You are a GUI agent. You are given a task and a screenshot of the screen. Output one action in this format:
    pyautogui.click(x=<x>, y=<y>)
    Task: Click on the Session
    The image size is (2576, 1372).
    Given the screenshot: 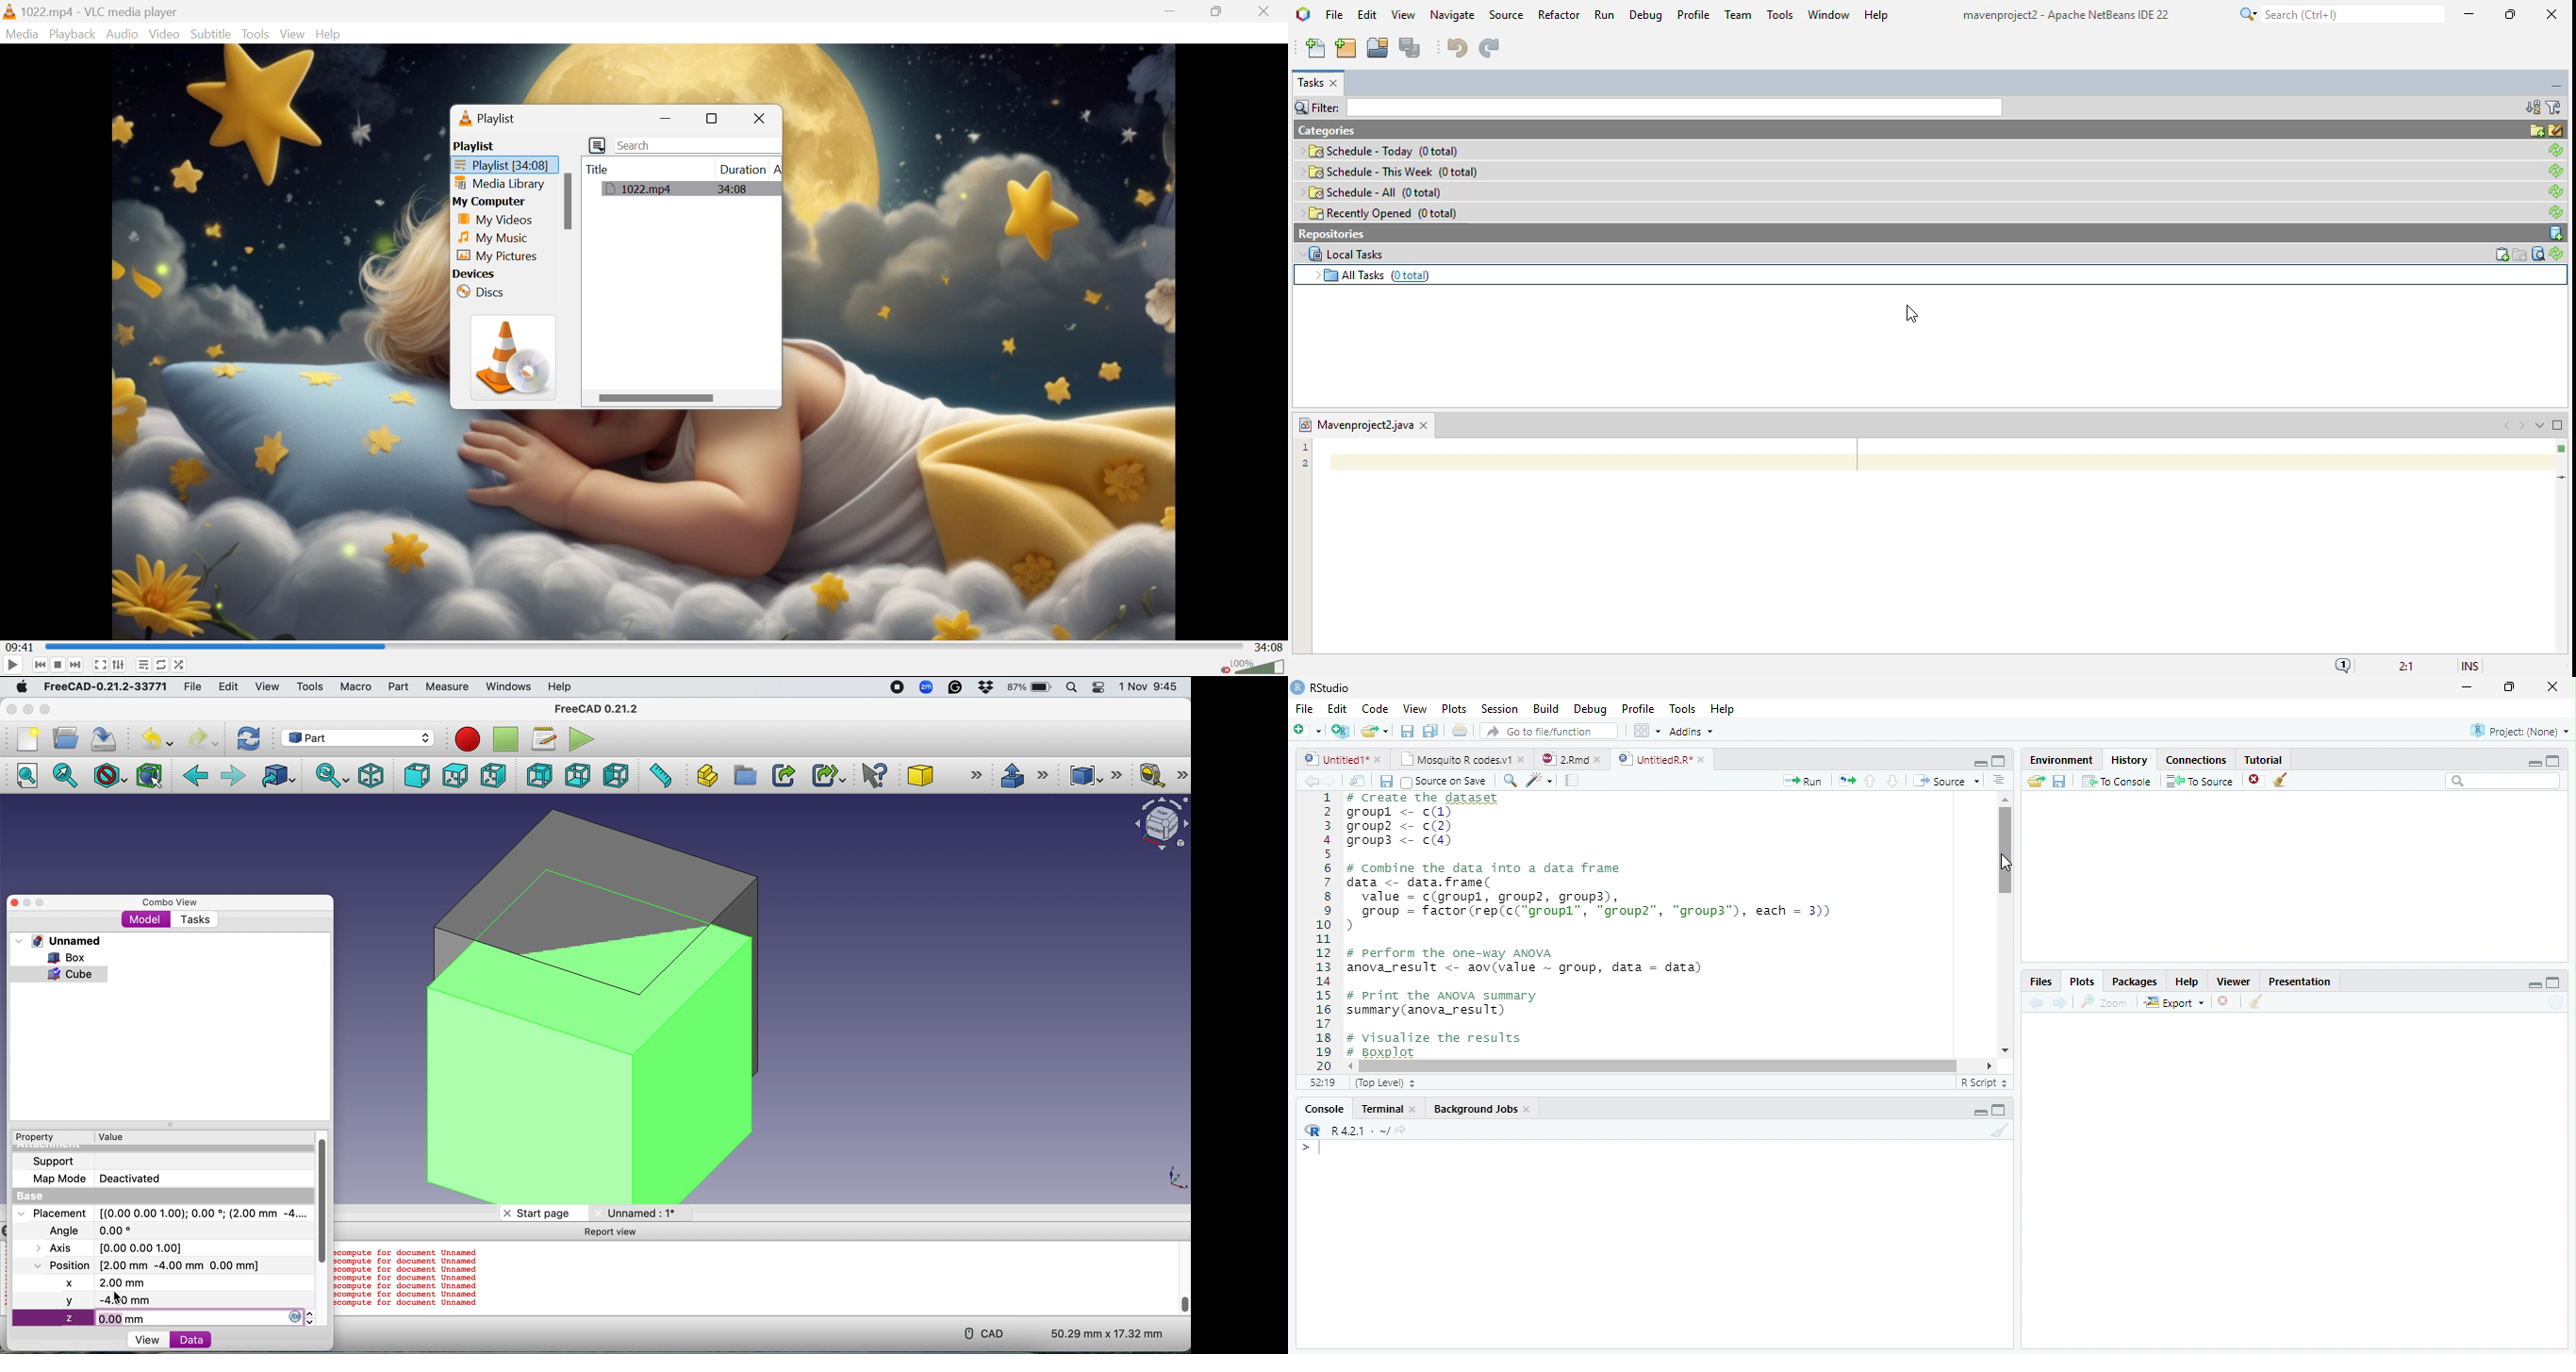 What is the action you would take?
    pyautogui.click(x=1500, y=709)
    